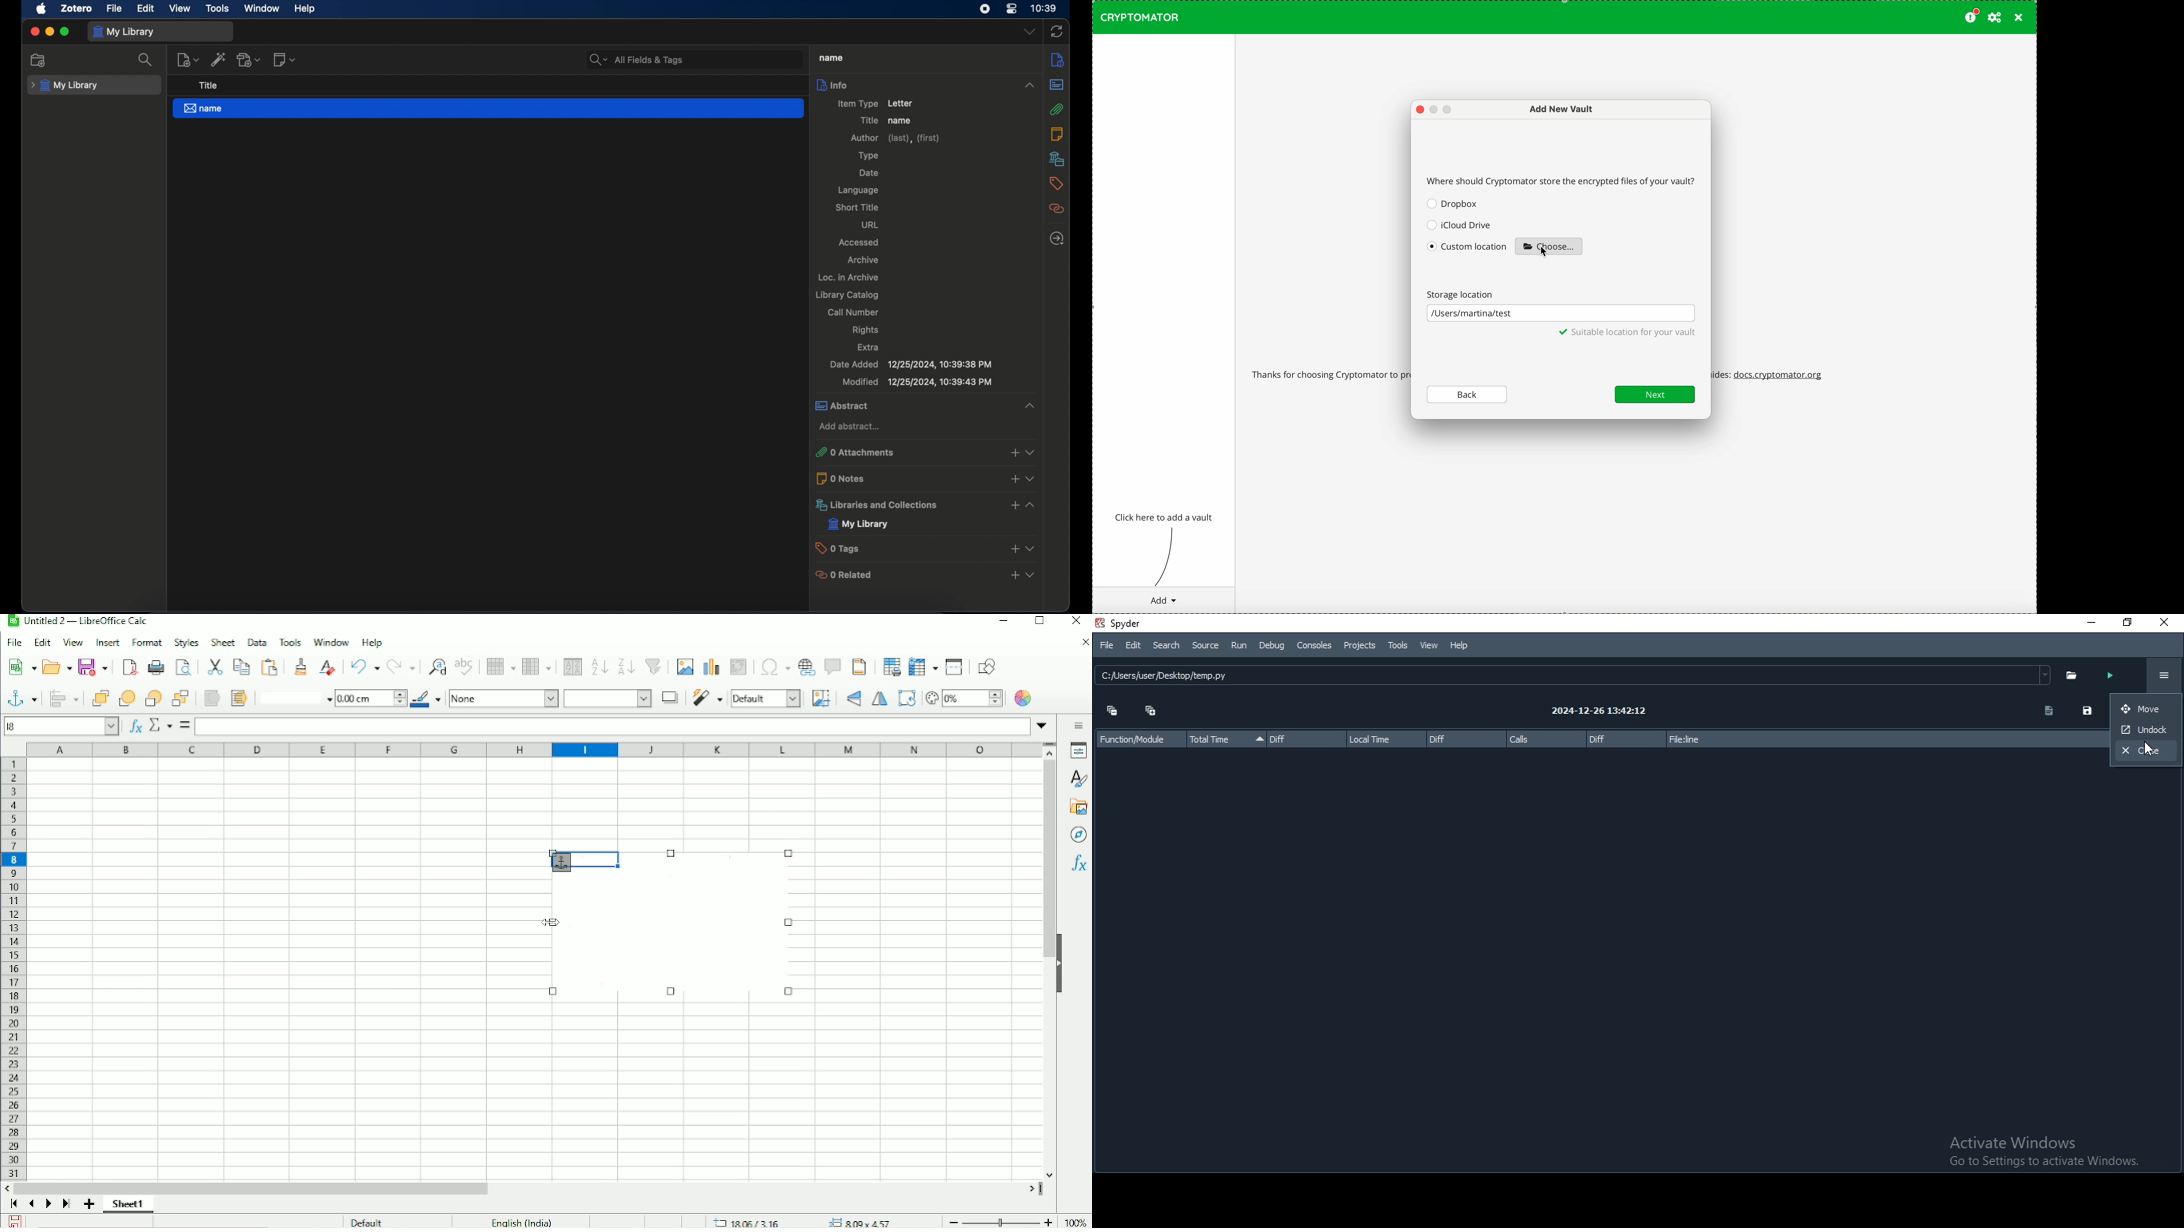  Describe the element at coordinates (681, 936) in the screenshot. I see `Image` at that location.